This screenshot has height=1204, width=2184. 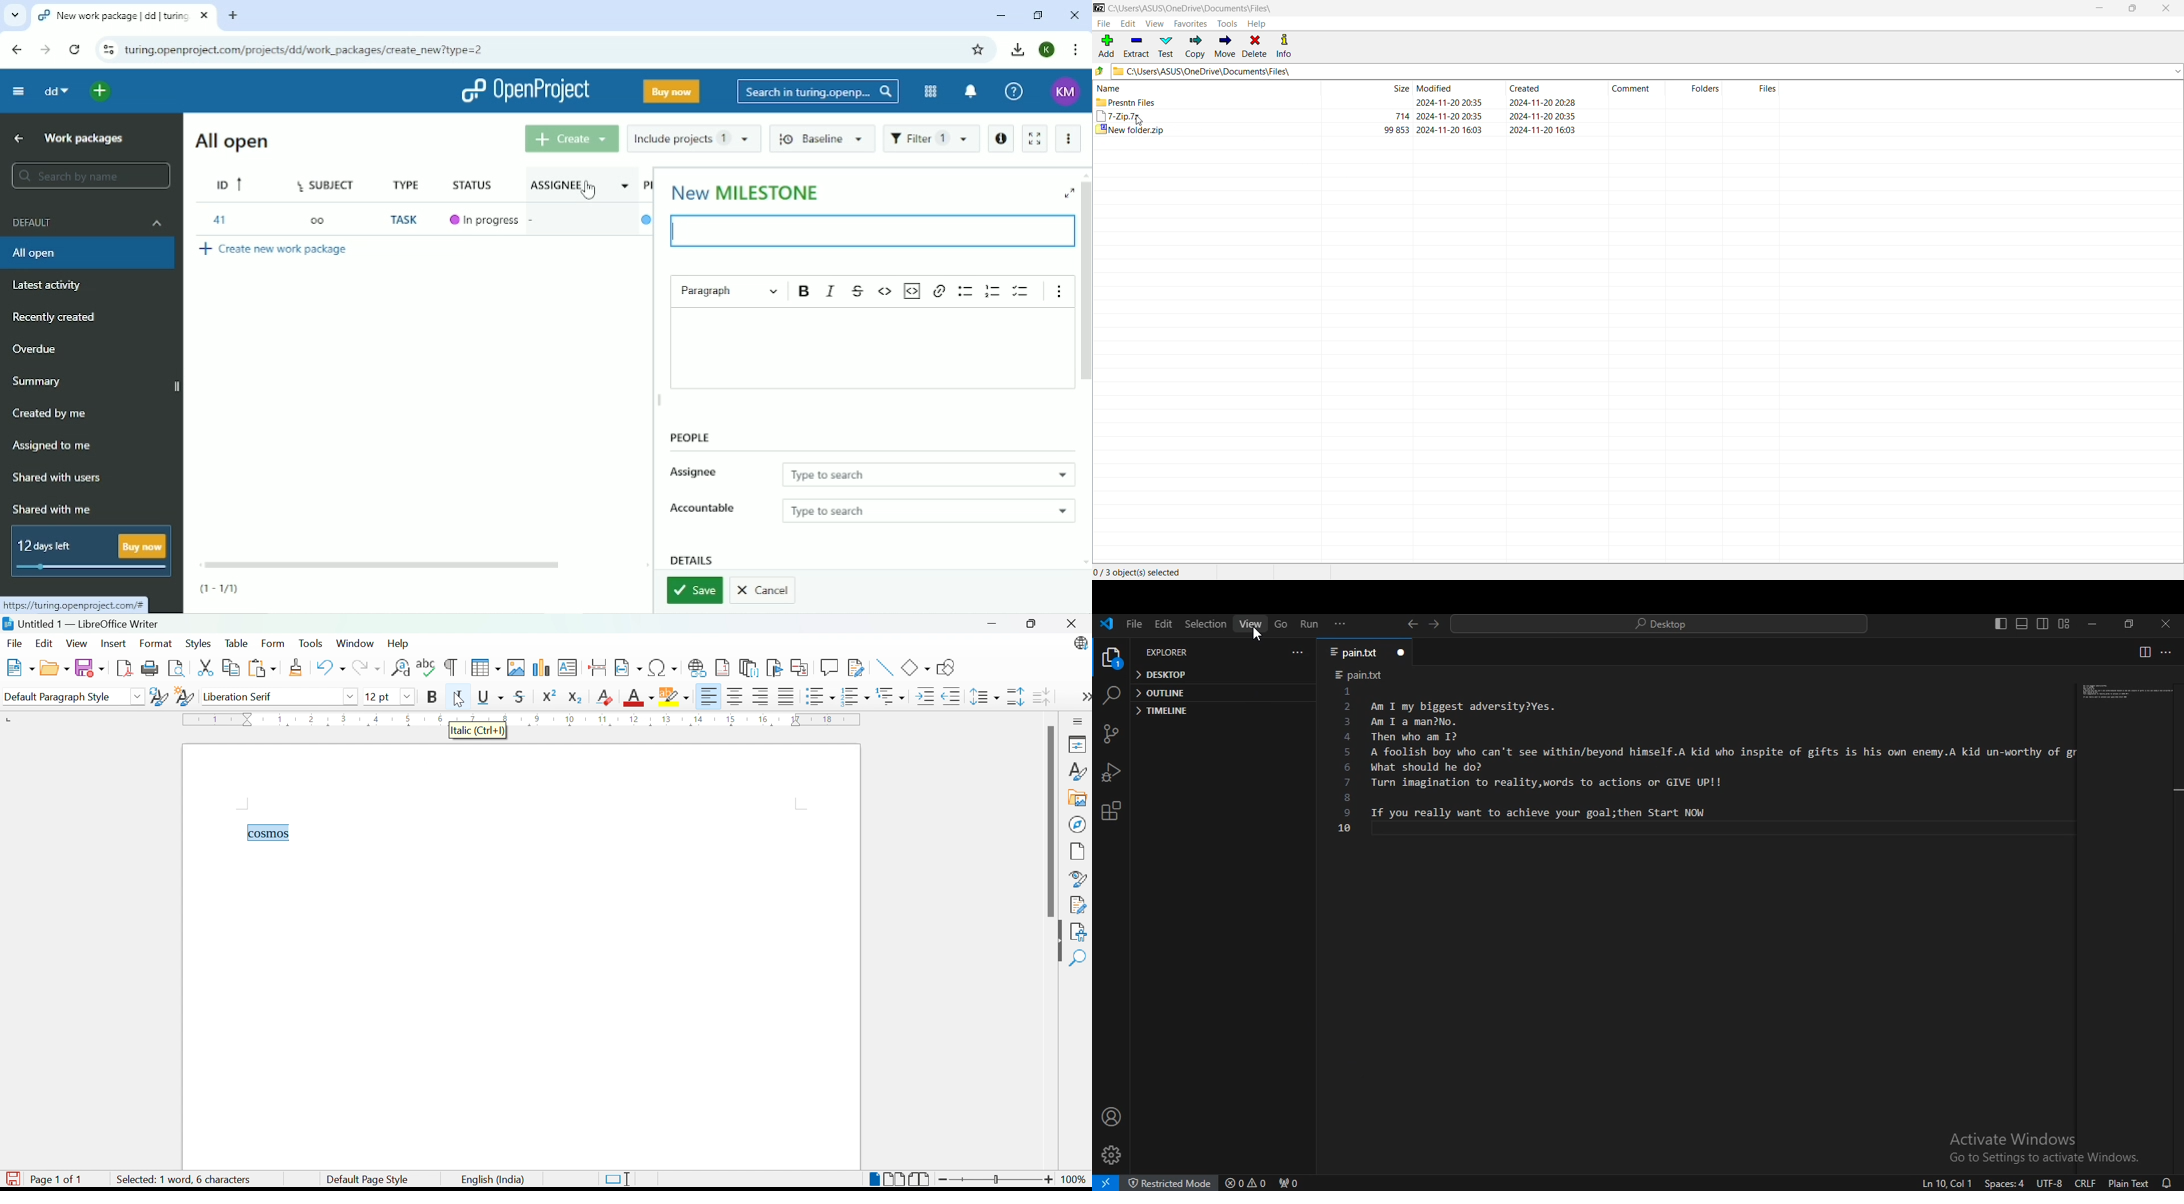 What do you see at coordinates (1076, 798) in the screenshot?
I see `Gallery` at bounding box center [1076, 798].